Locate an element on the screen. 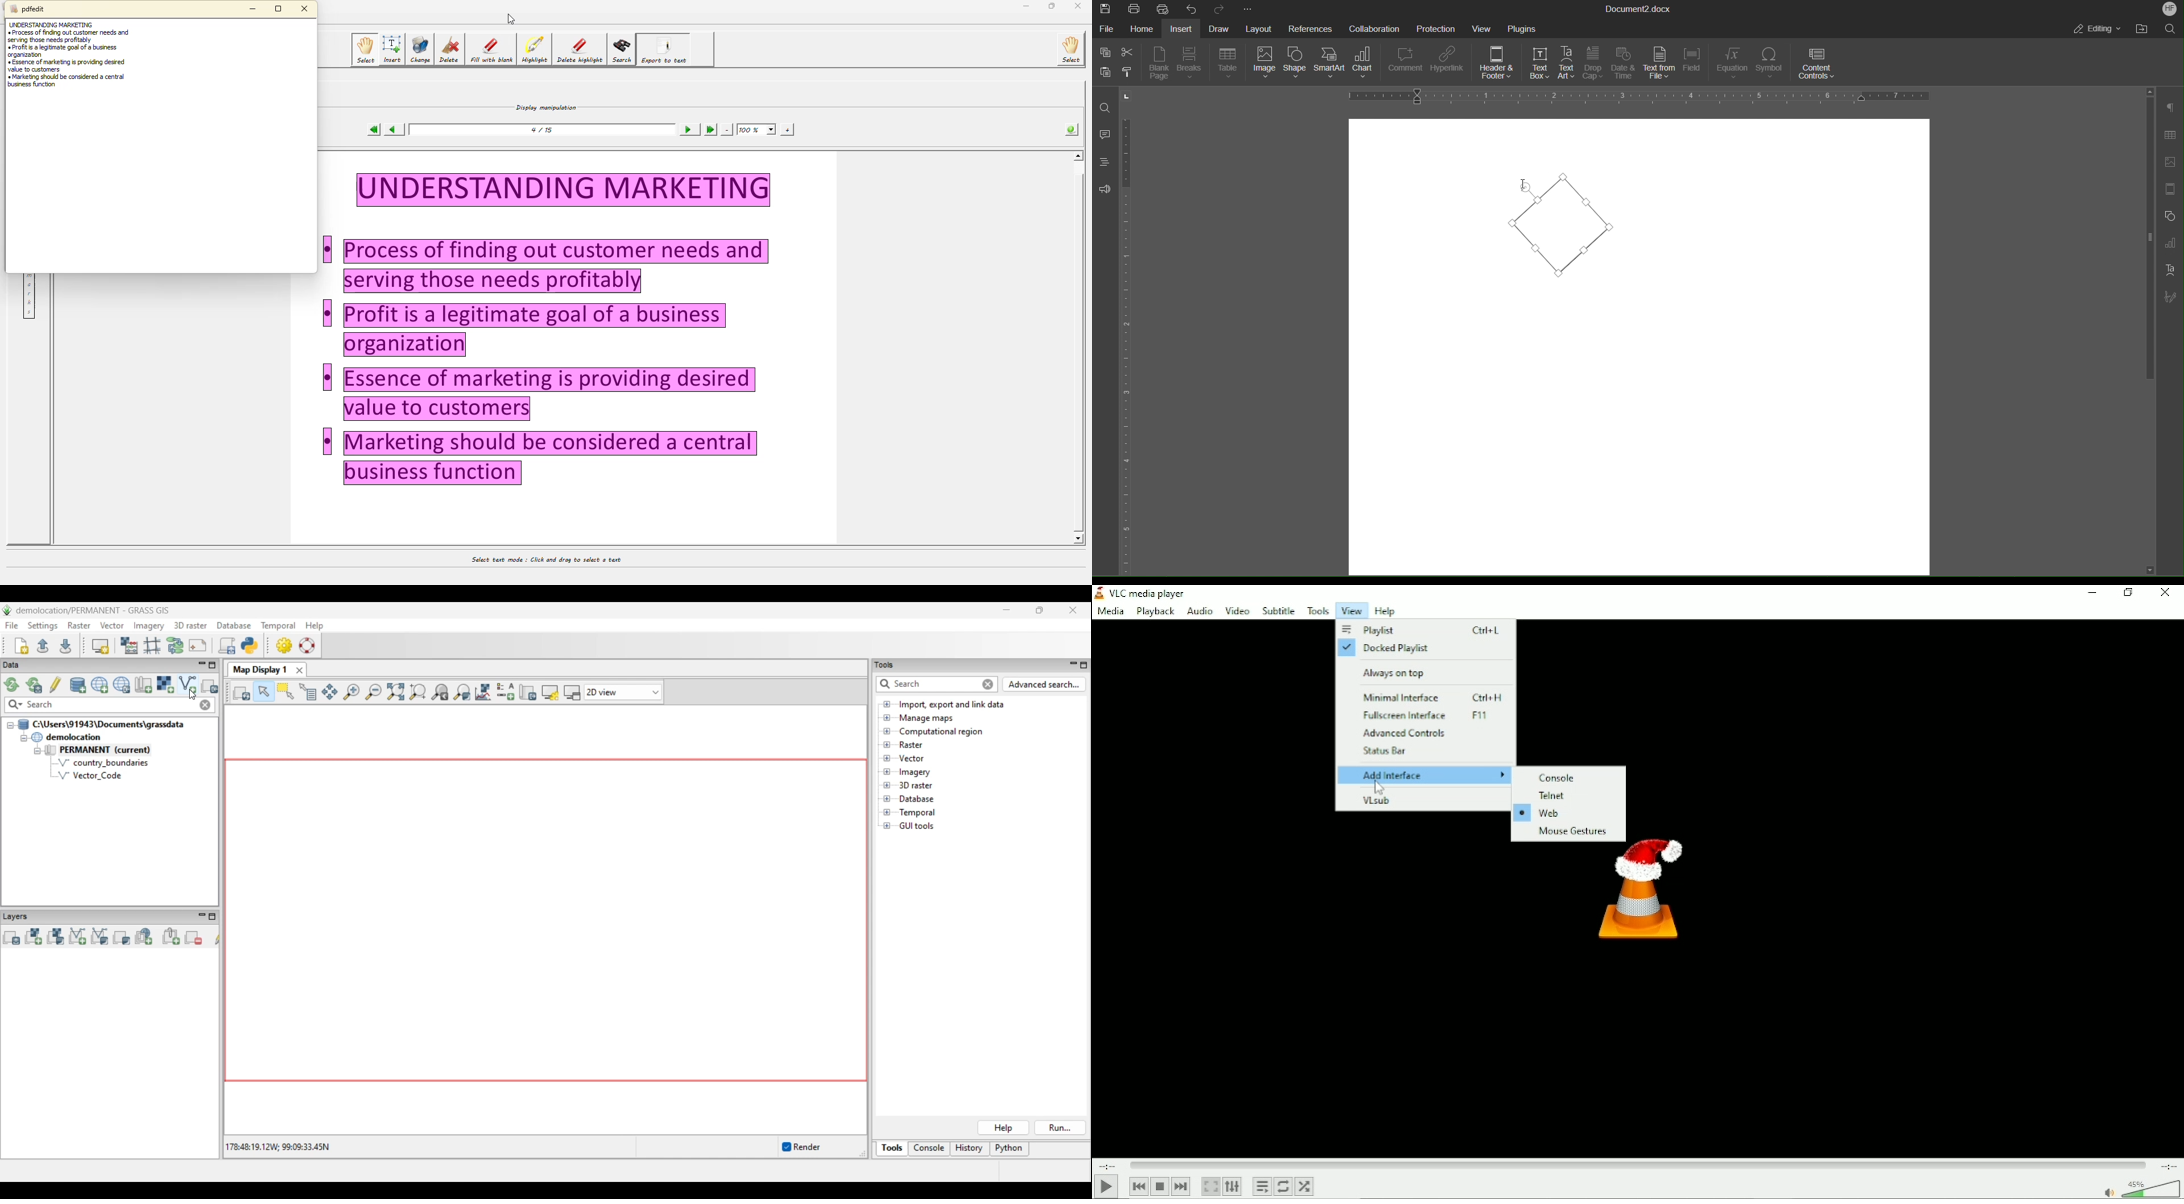 Image resolution: width=2184 pixels, height=1204 pixels. maximize is located at coordinates (279, 9).